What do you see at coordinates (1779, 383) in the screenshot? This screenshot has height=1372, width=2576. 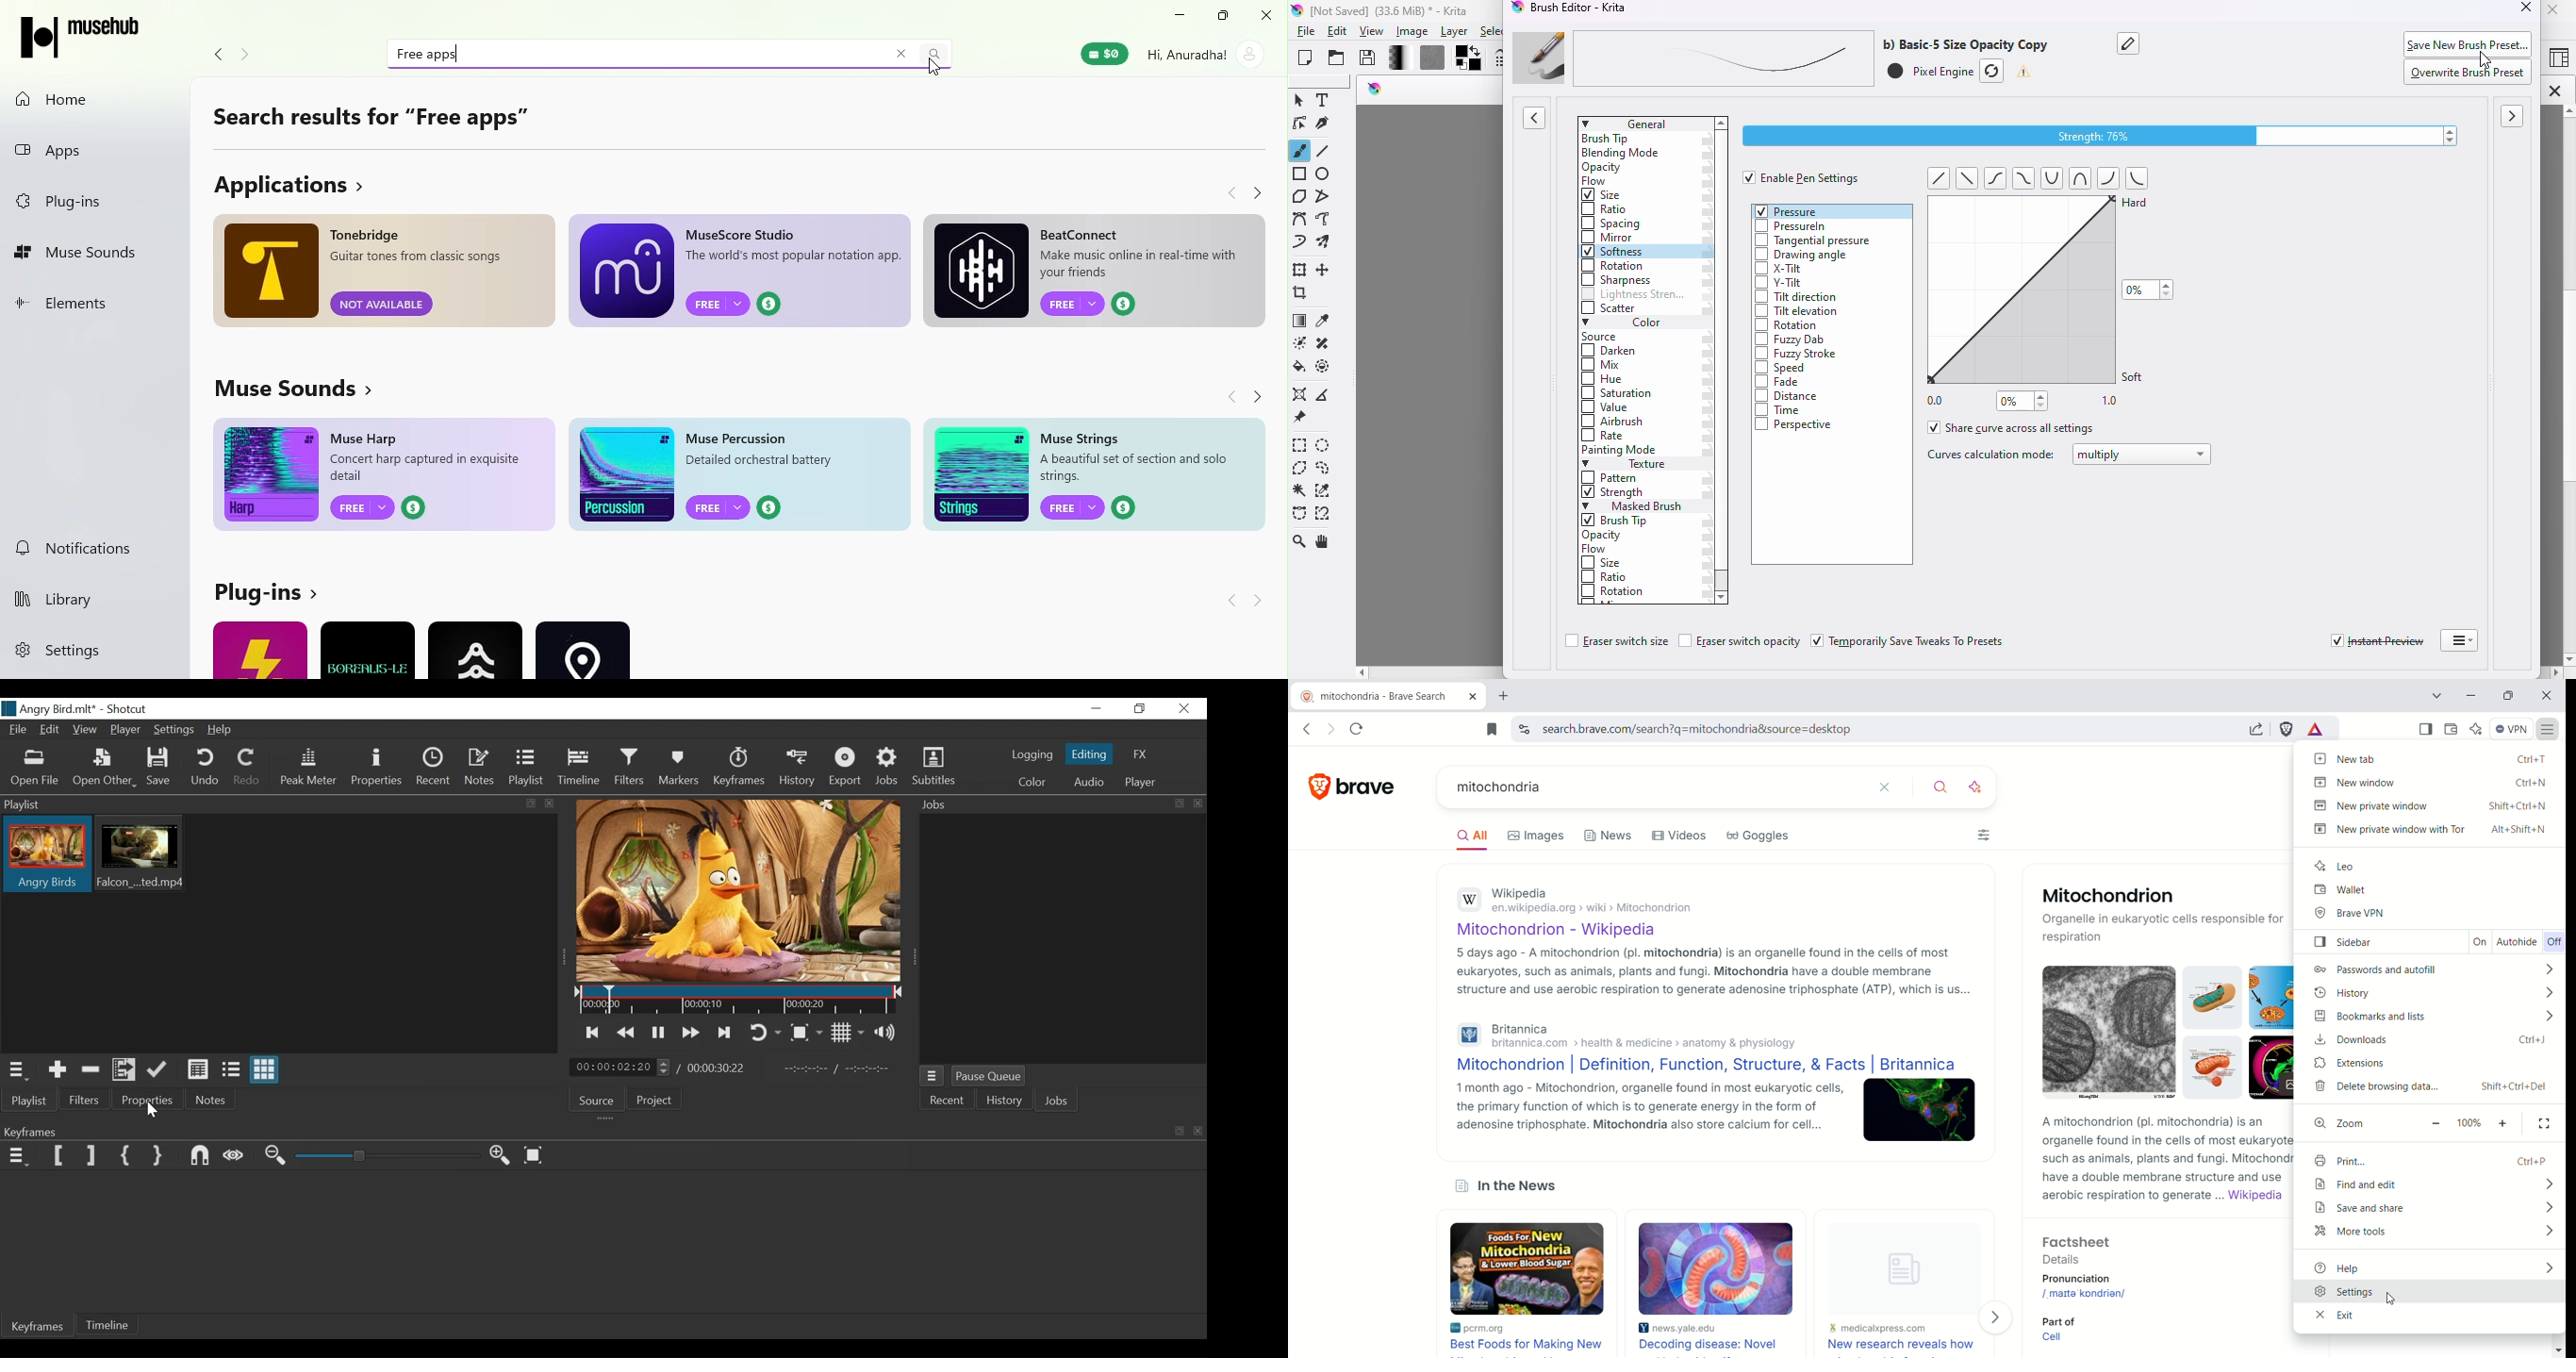 I see `fade` at bounding box center [1779, 383].